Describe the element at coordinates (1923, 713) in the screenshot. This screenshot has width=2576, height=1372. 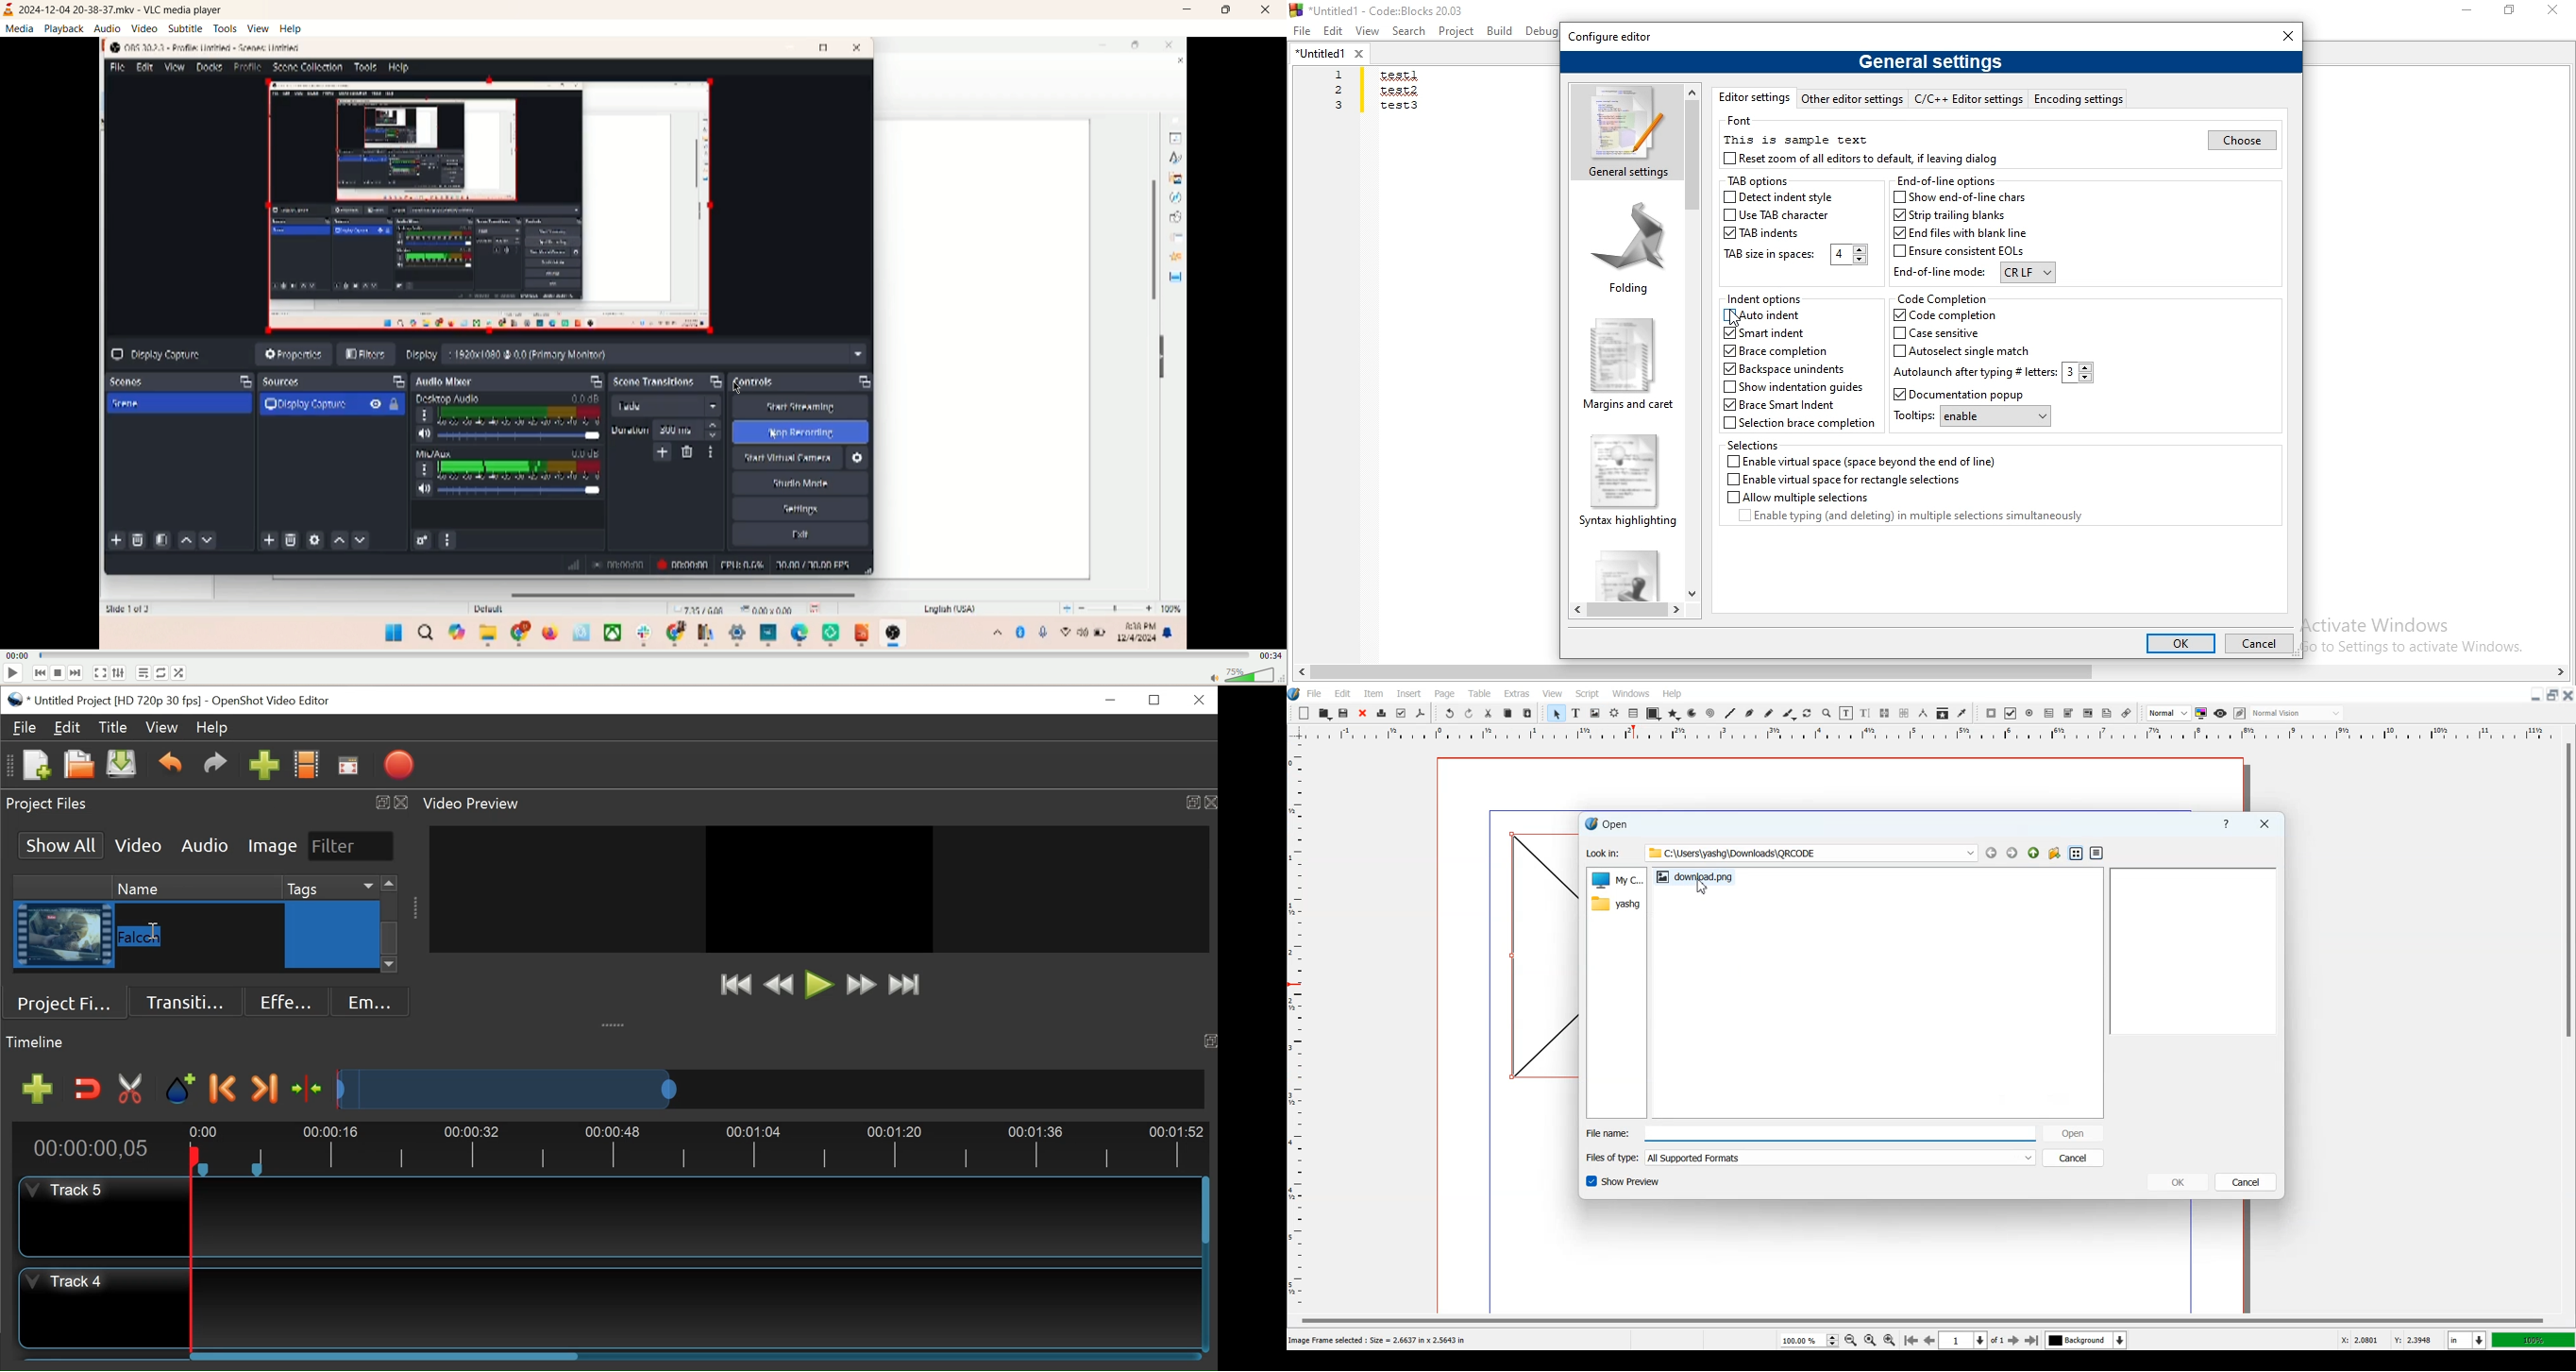
I see `Measurements ` at that location.